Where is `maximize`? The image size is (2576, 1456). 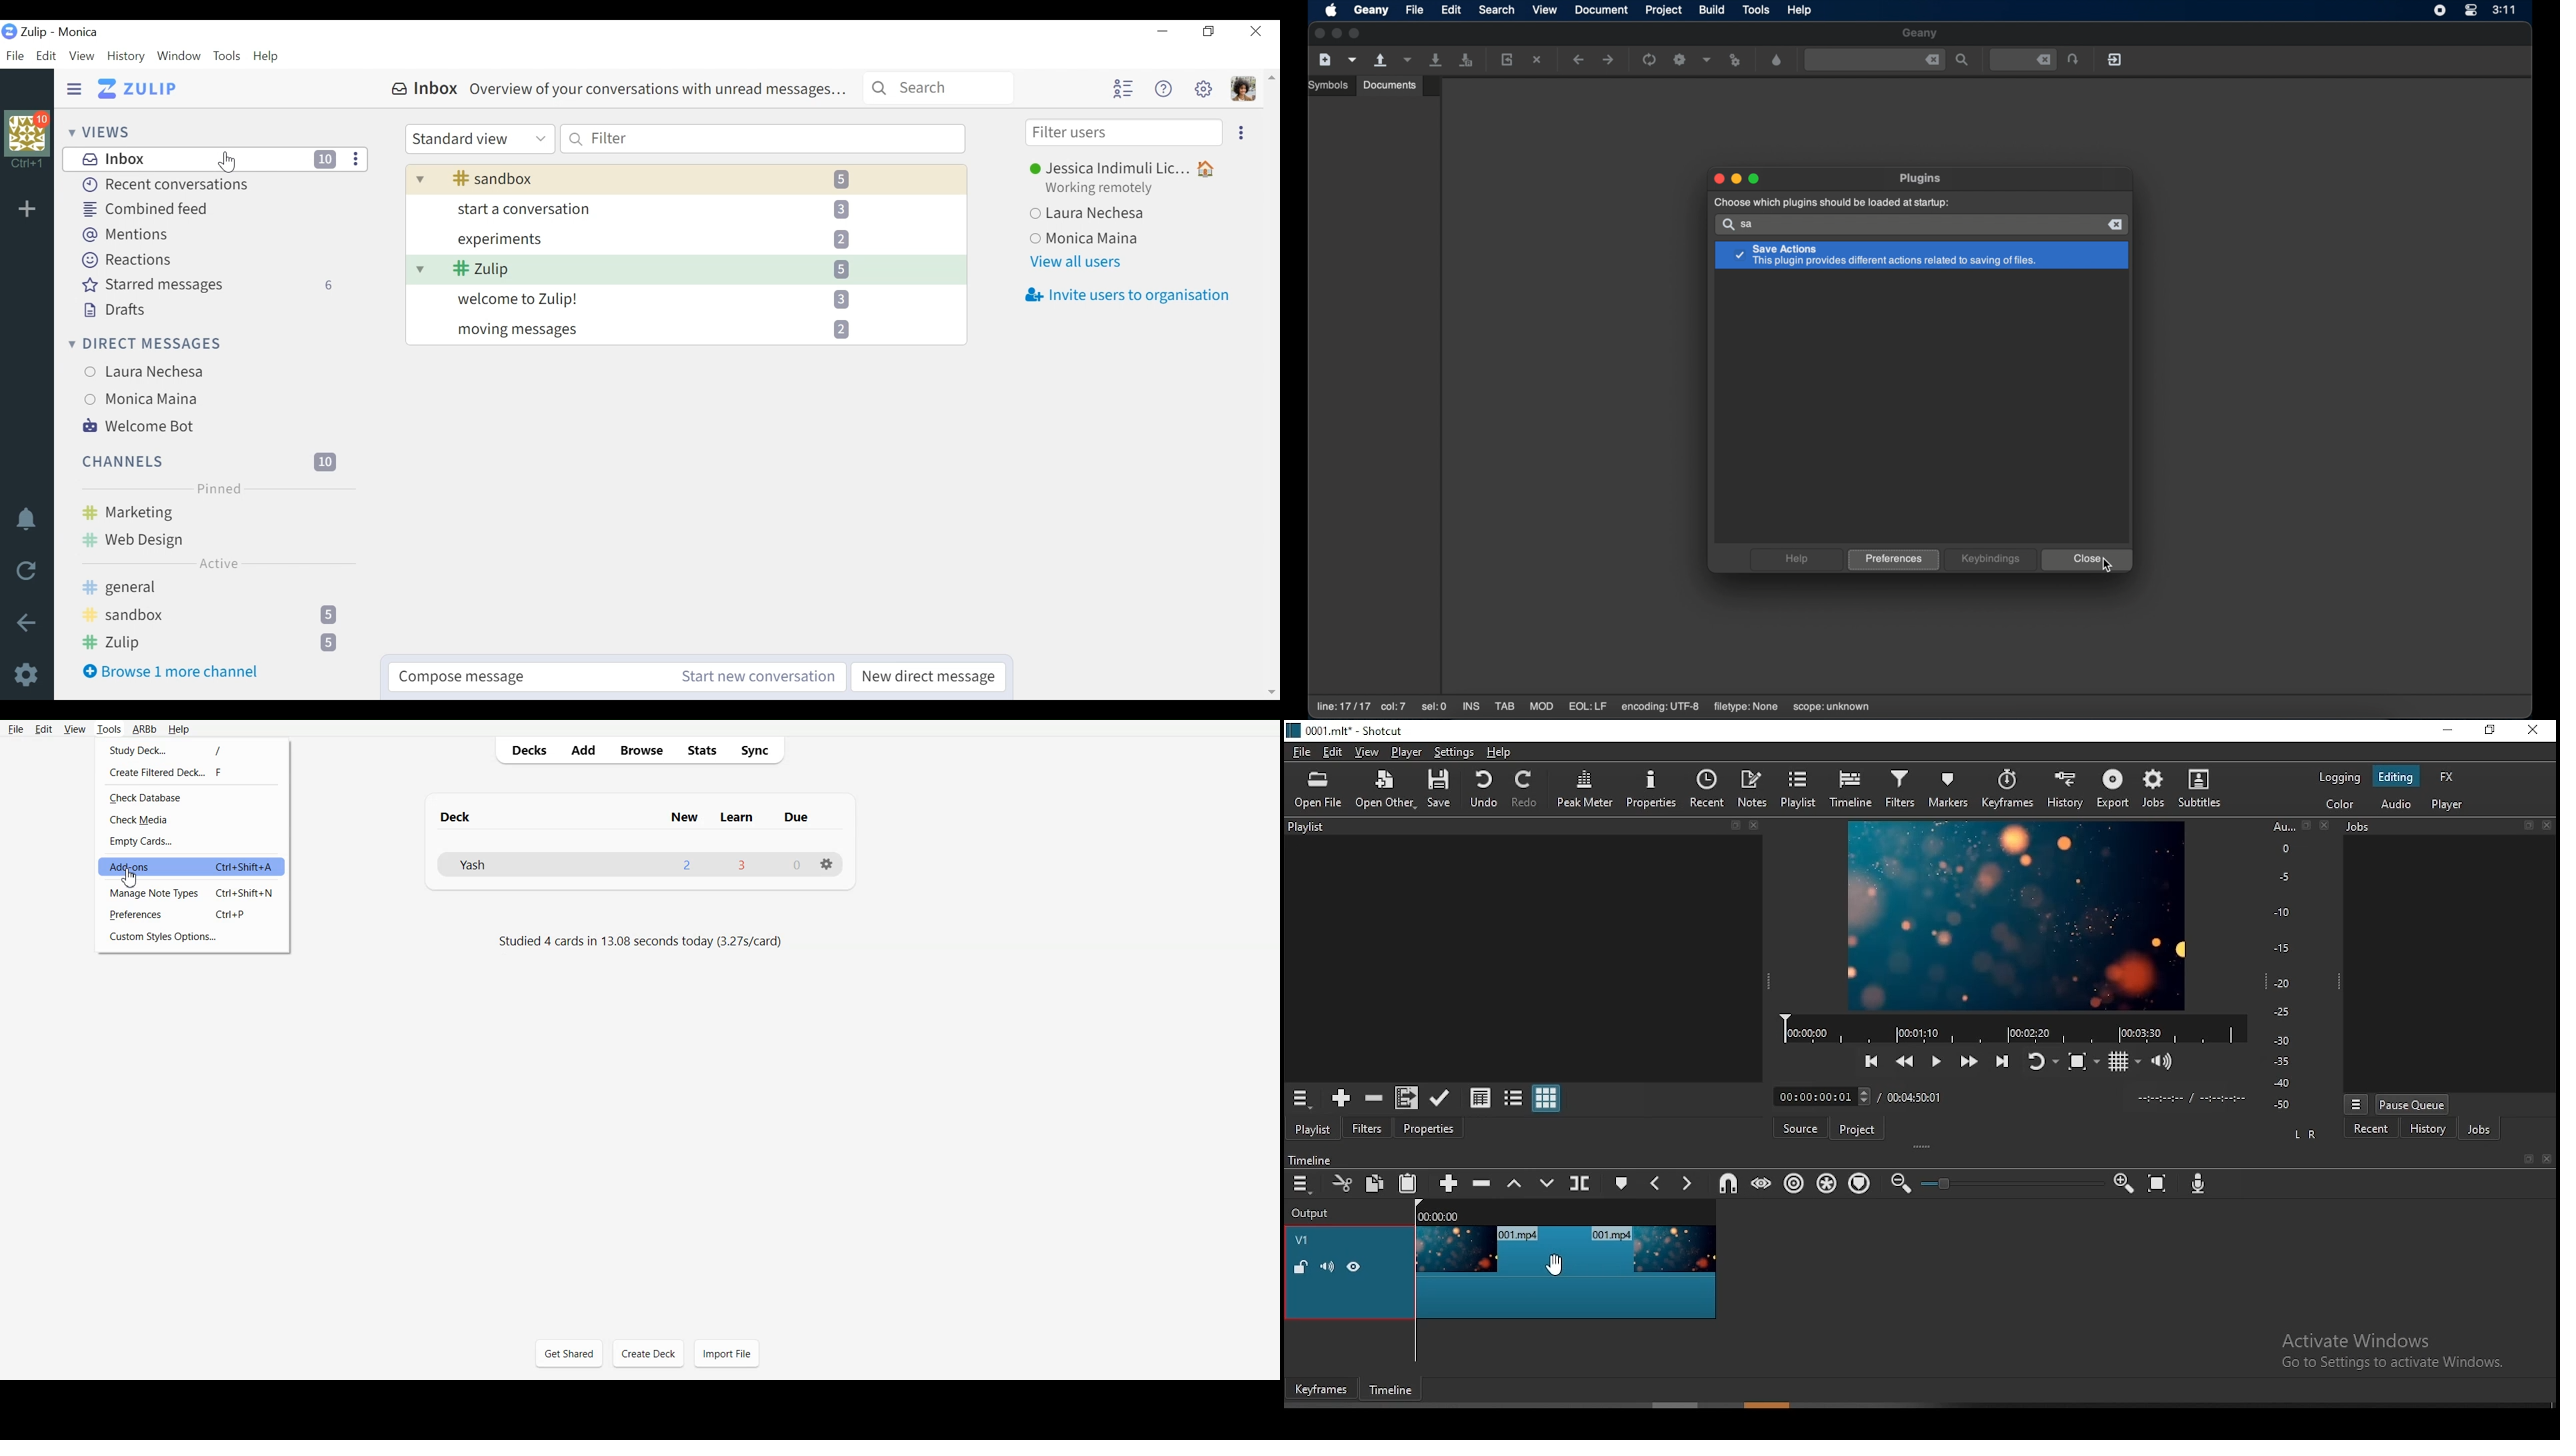
maximize is located at coordinates (1357, 33).